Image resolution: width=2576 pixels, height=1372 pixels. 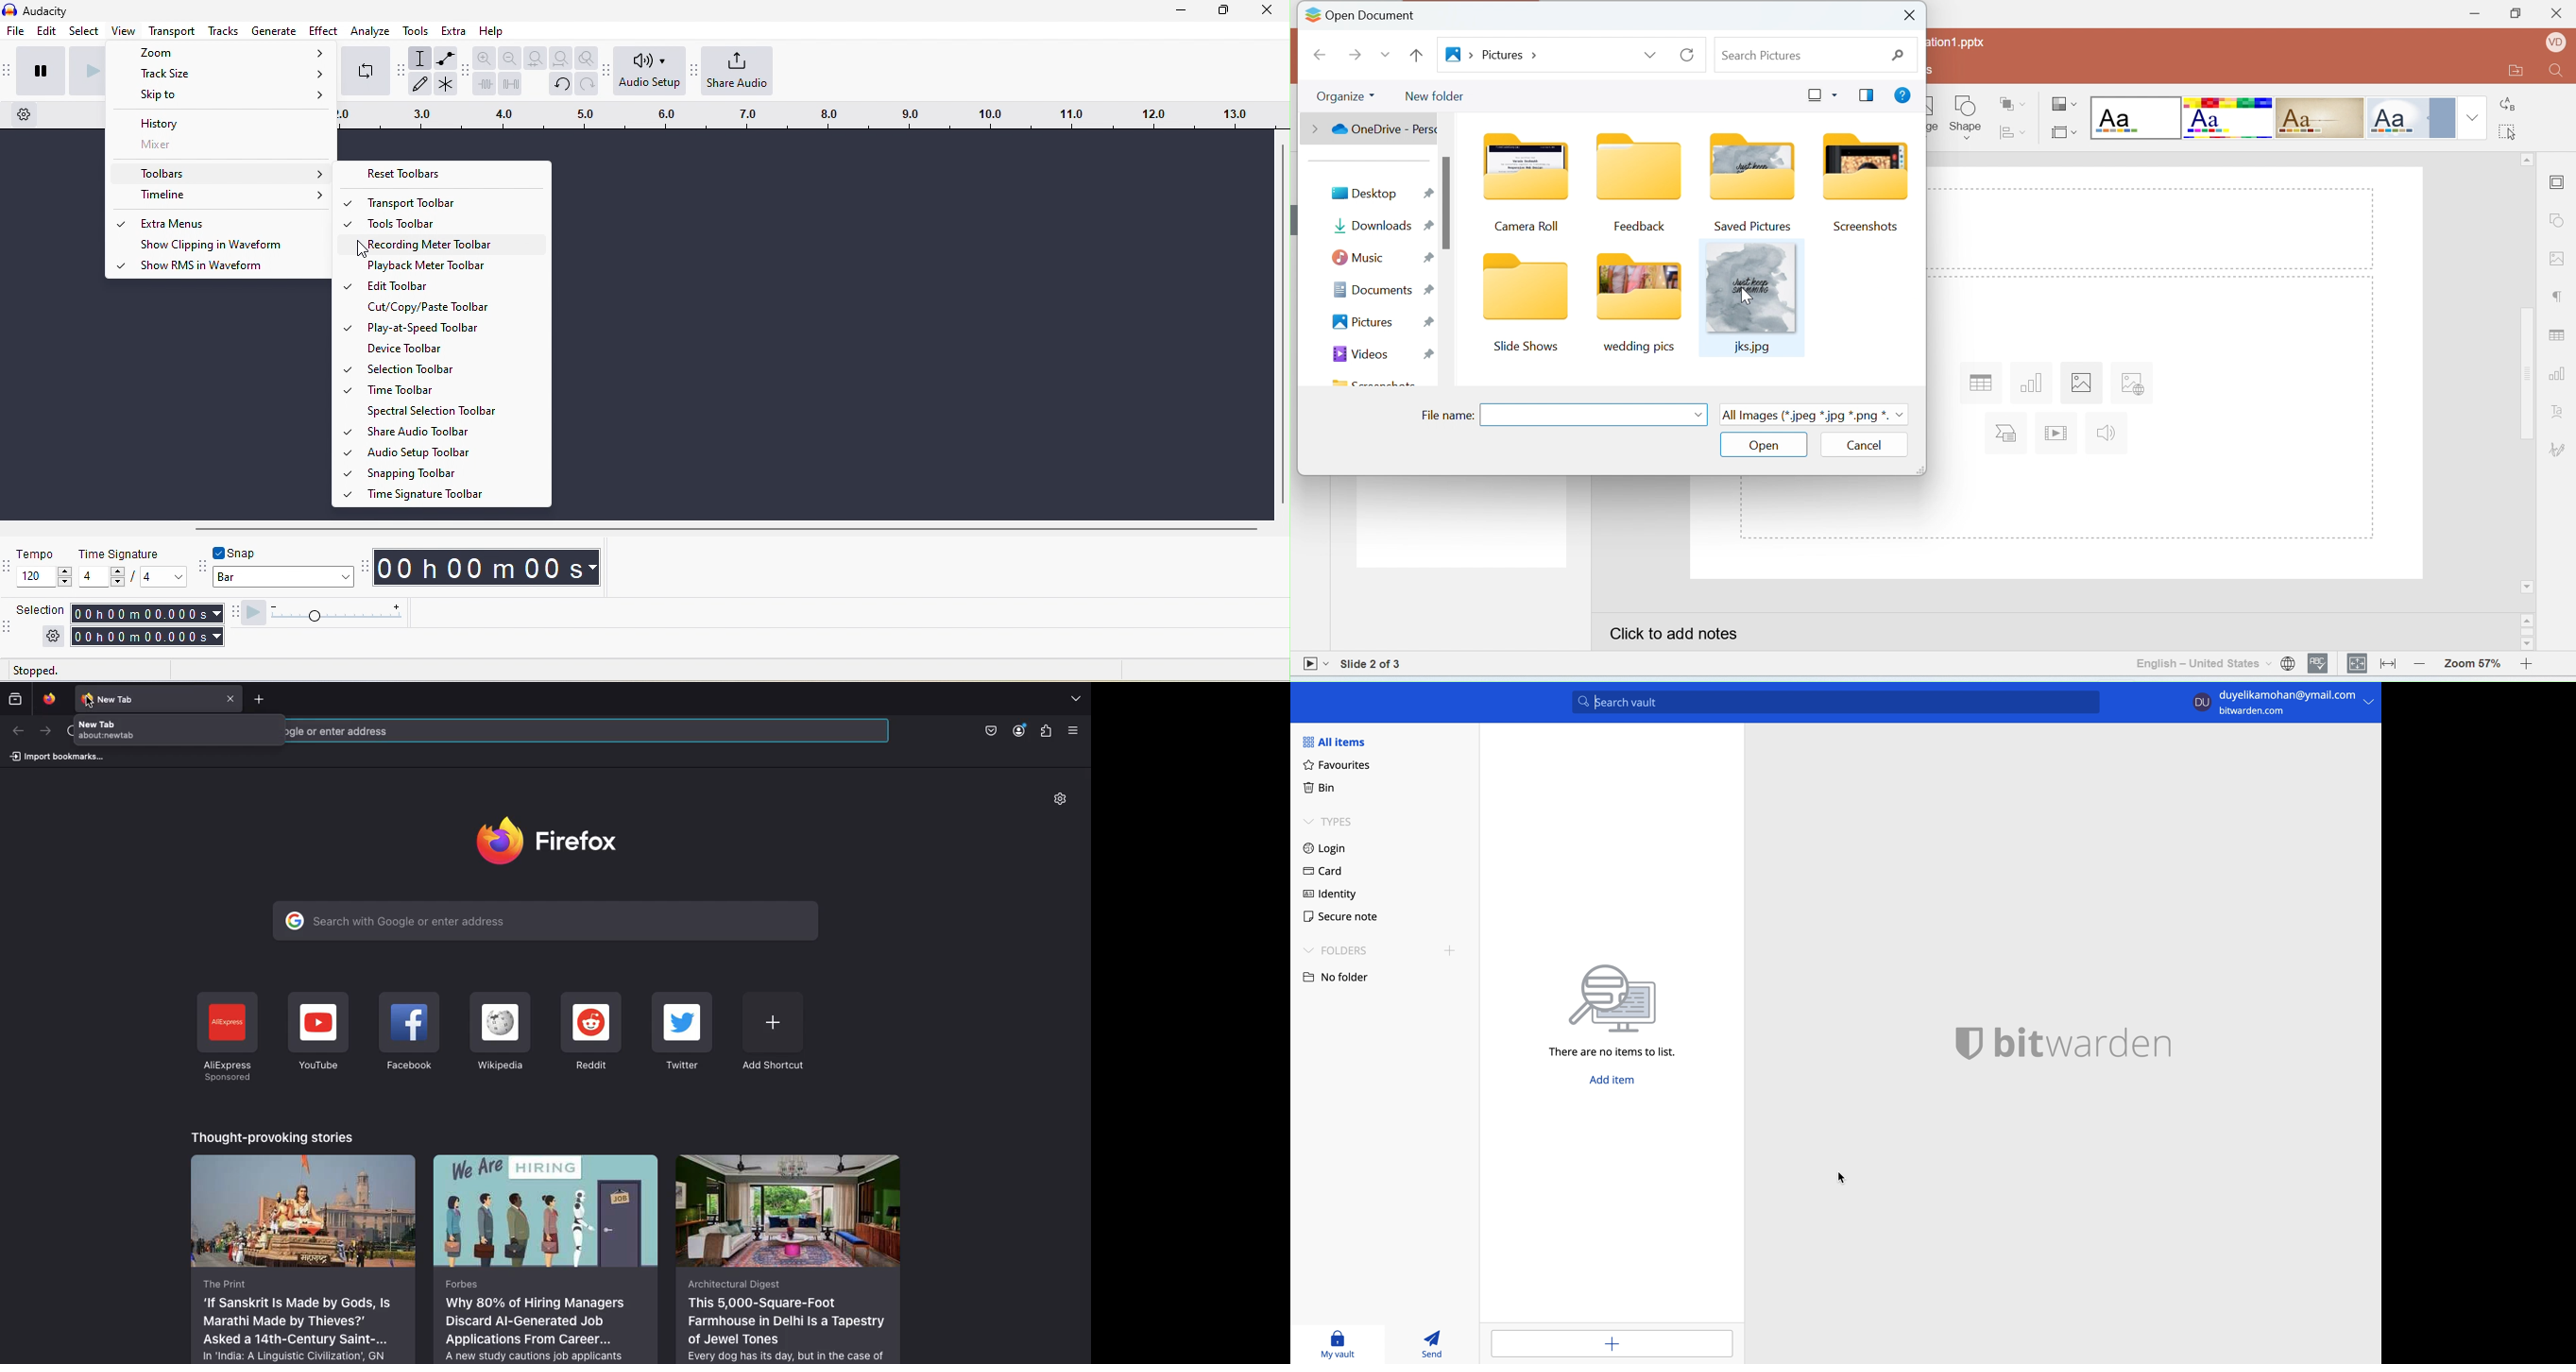 What do you see at coordinates (452, 431) in the screenshot?
I see `Share audio toolbar` at bounding box center [452, 431].